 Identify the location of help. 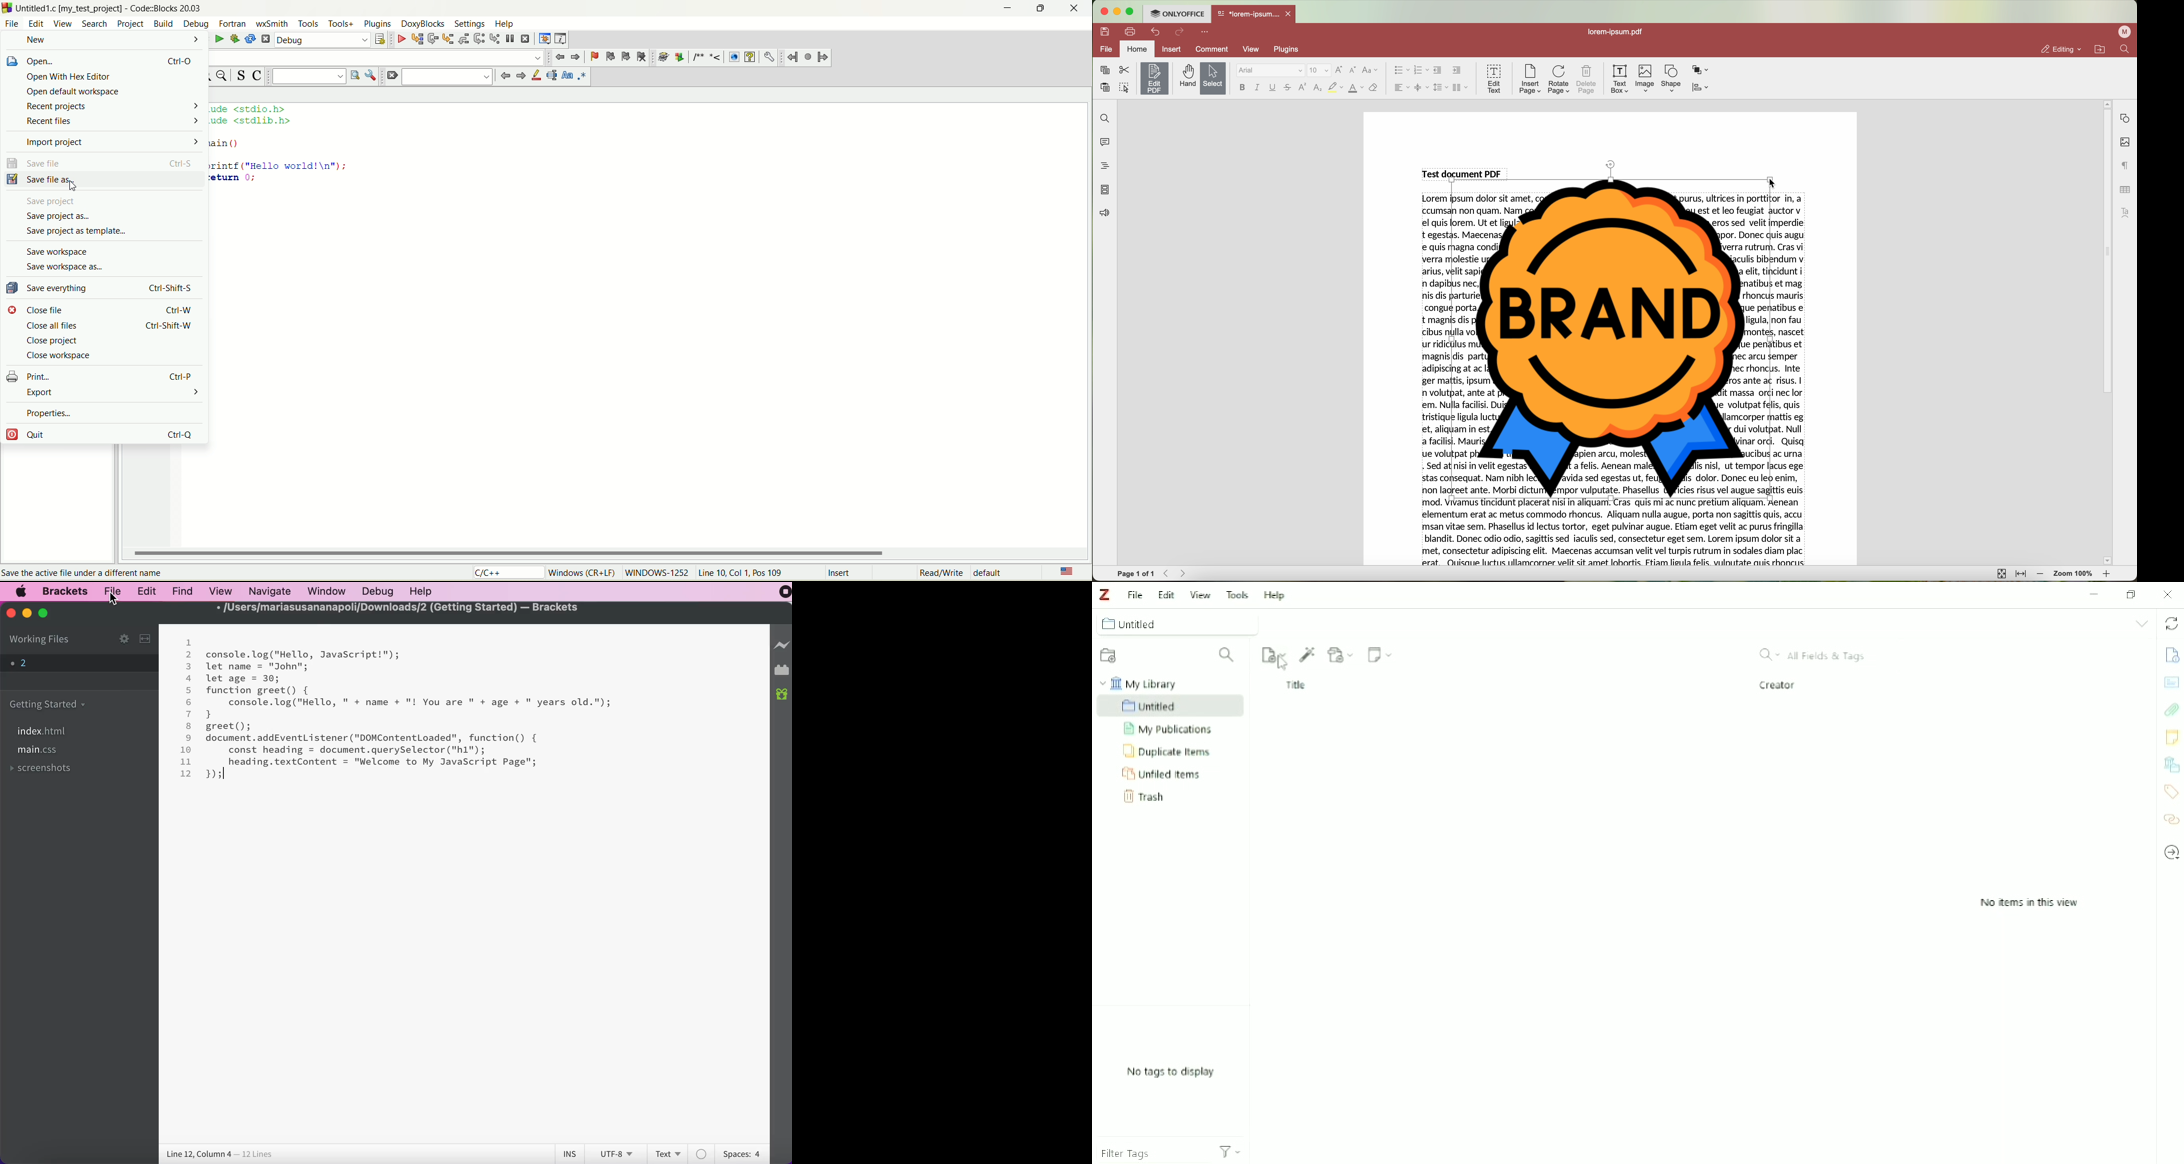
(422, 592).